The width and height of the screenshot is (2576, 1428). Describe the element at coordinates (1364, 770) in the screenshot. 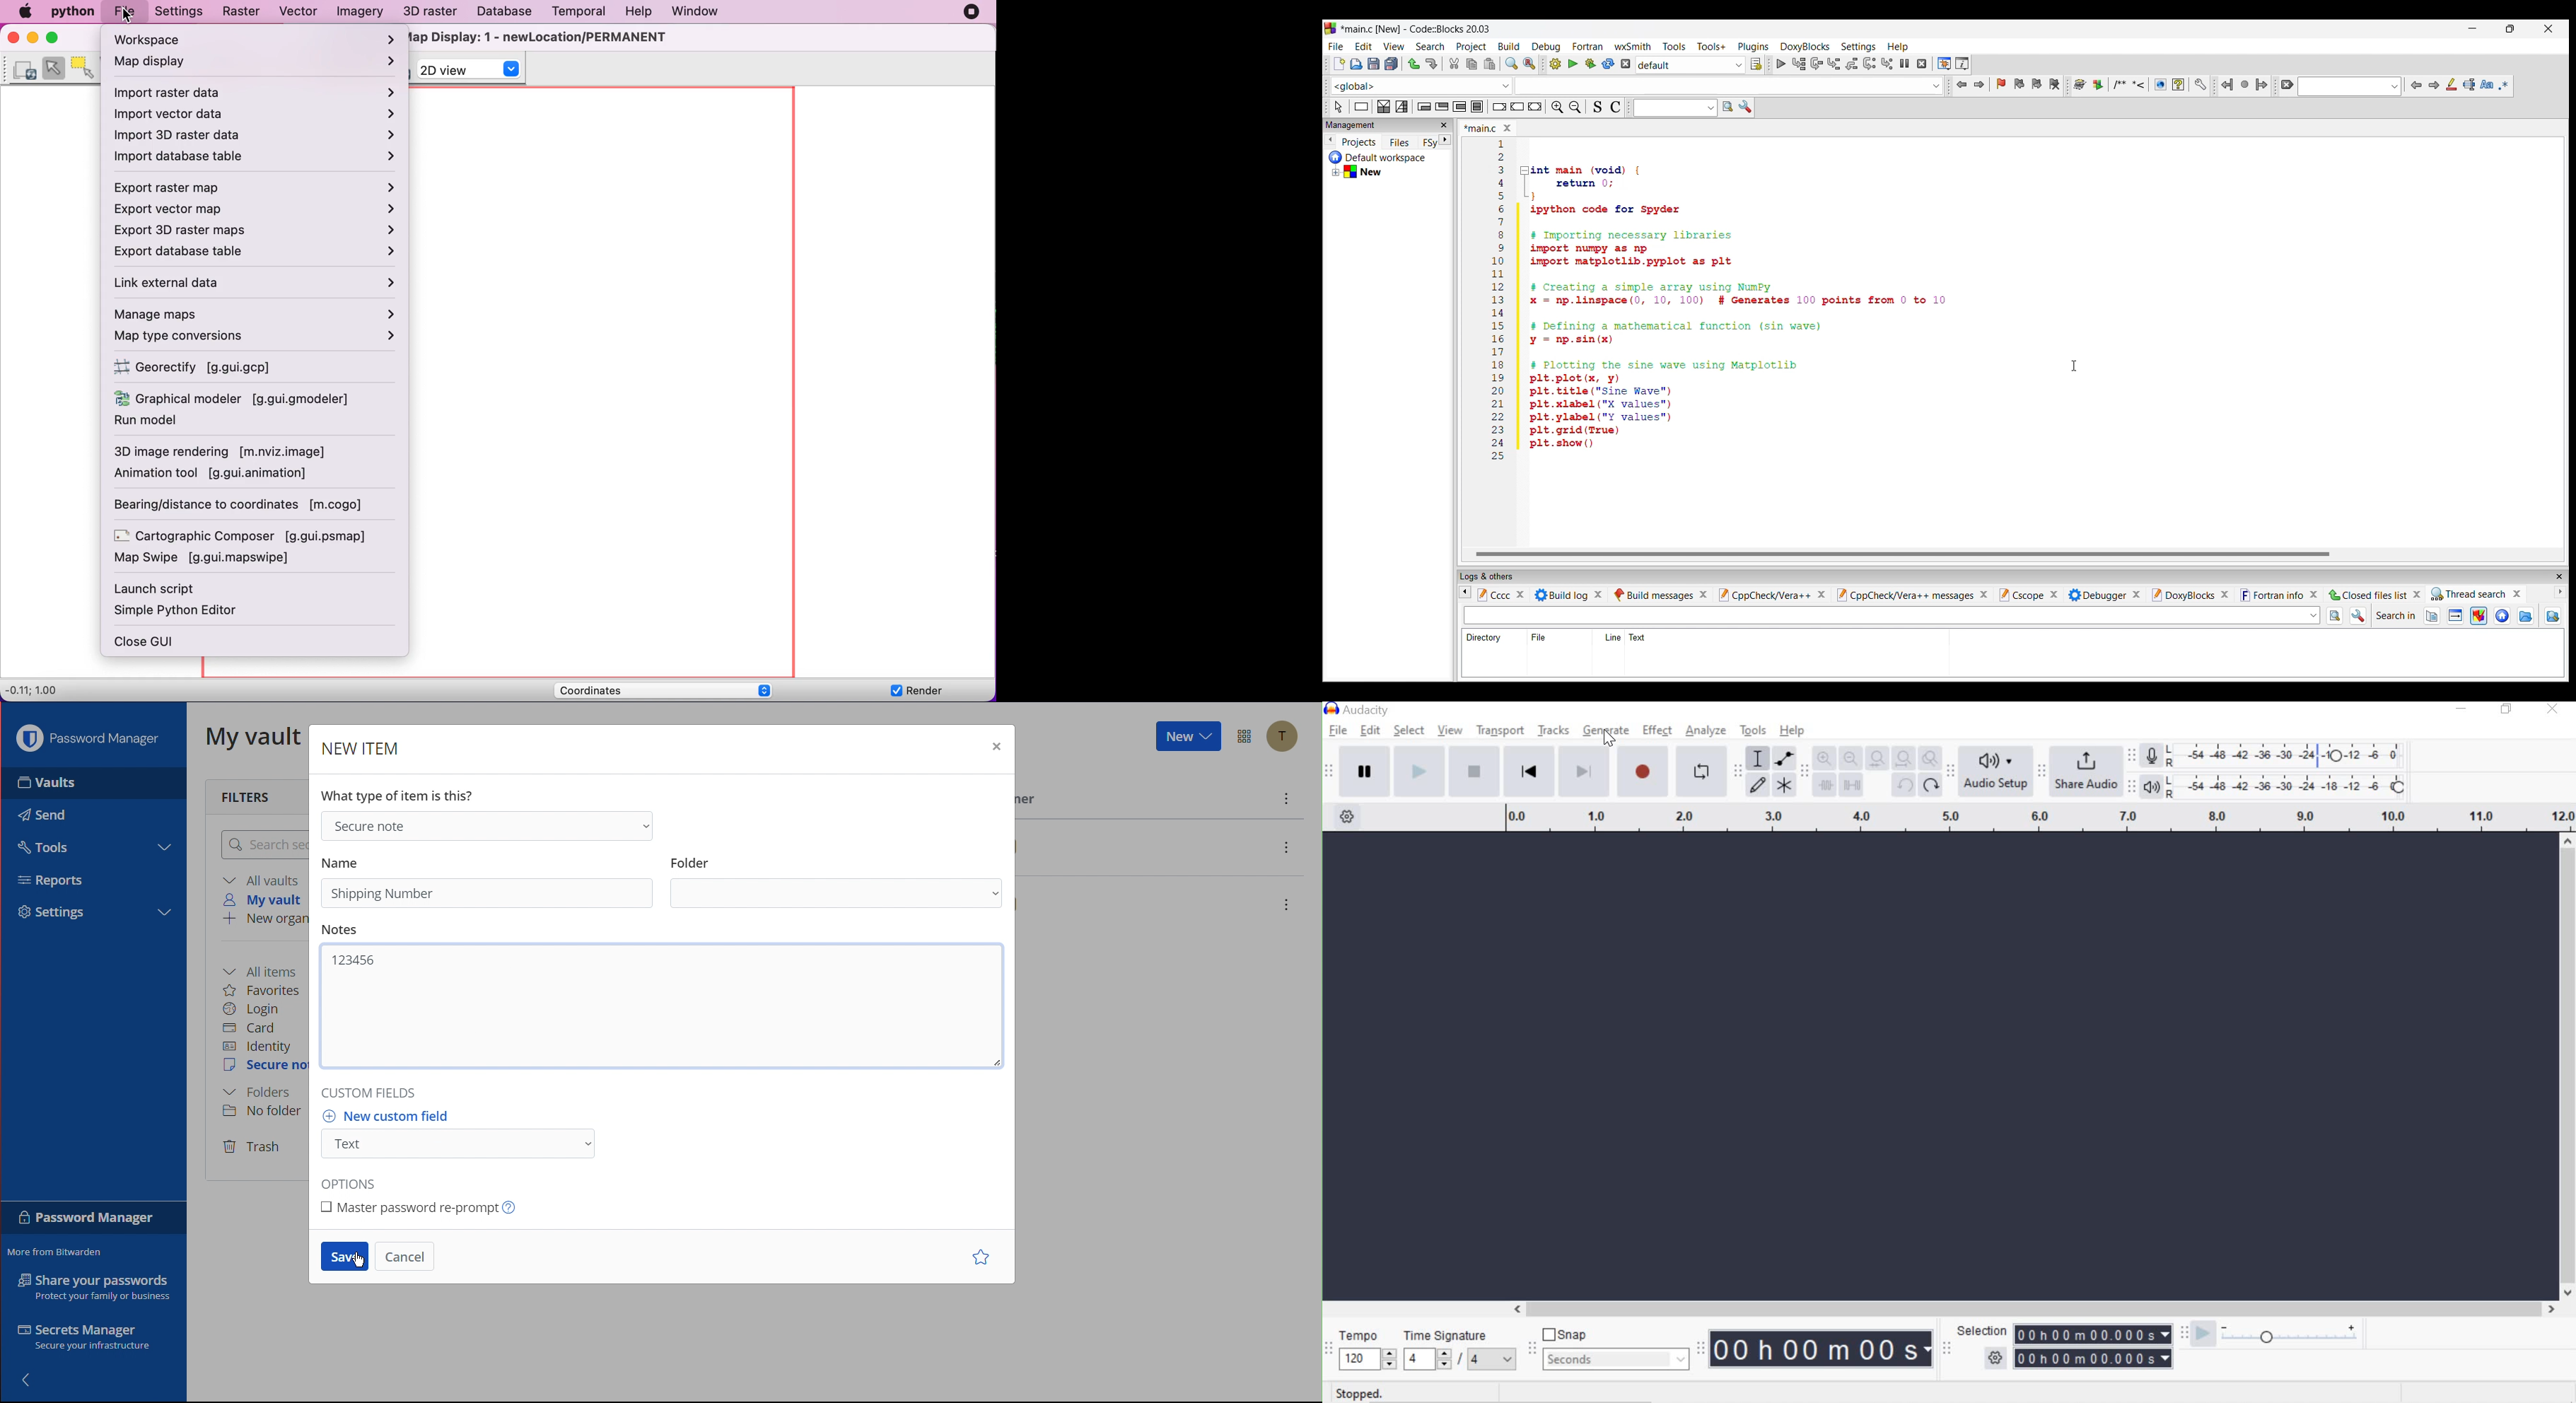

I see `pause` at that location.